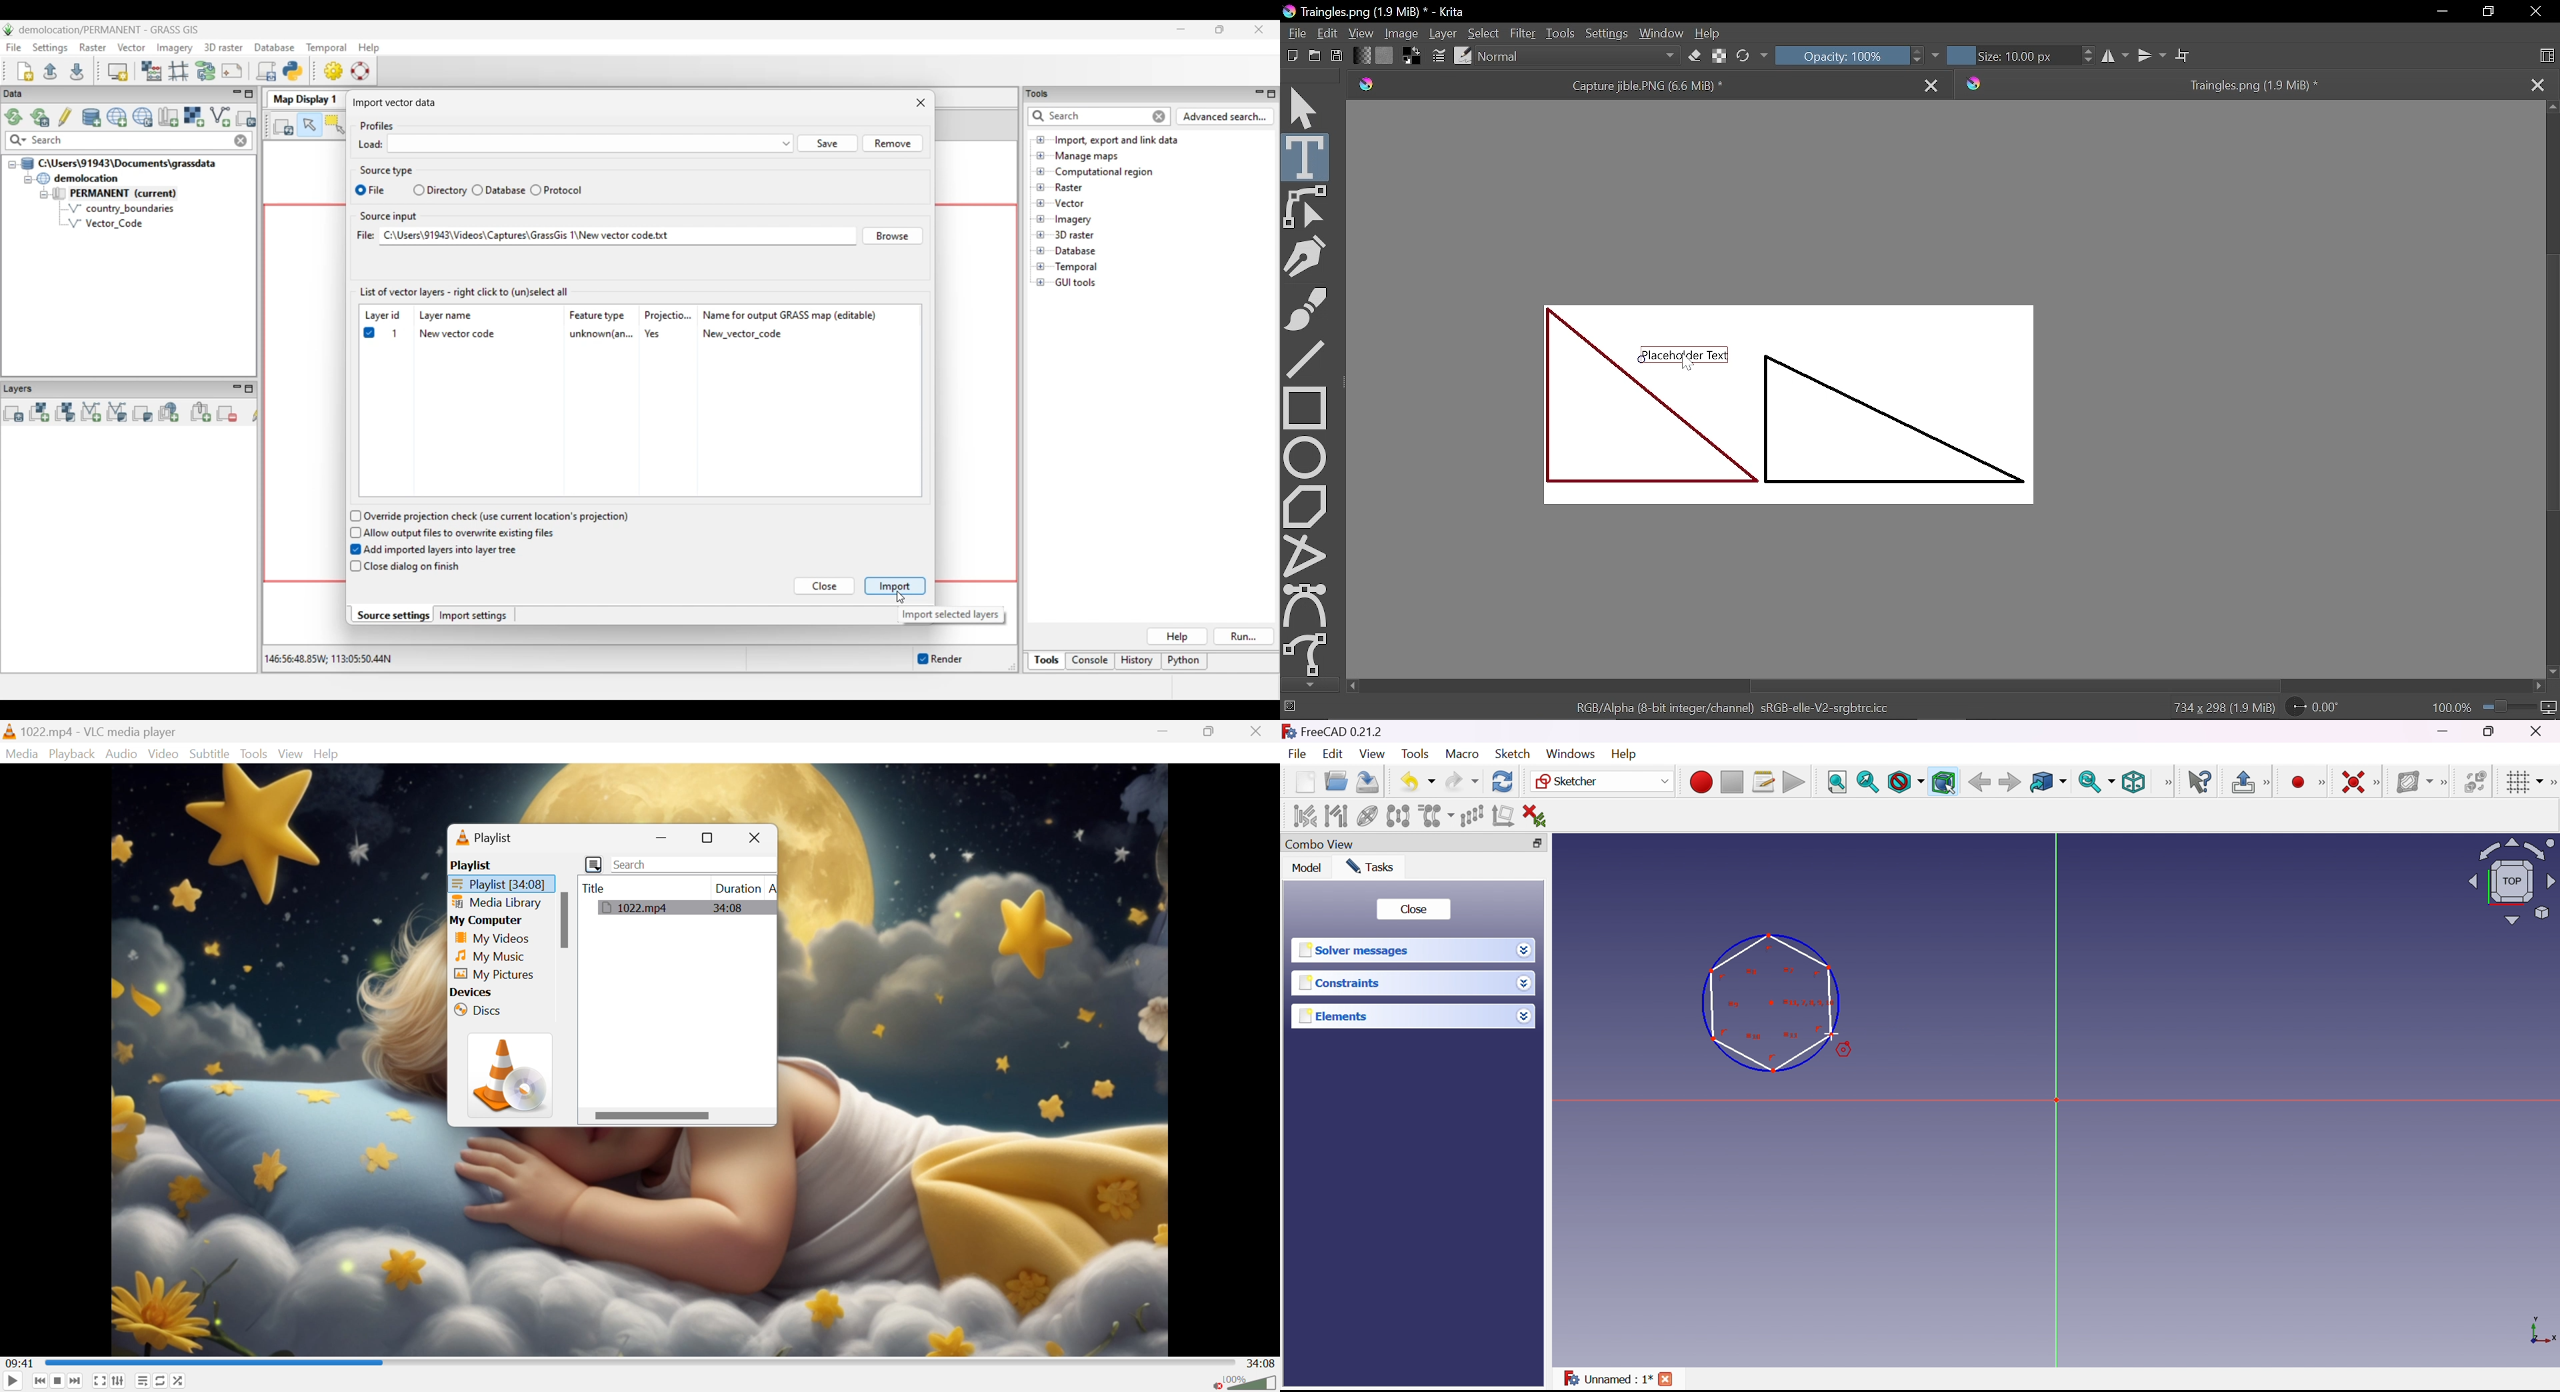  I want to click on Save, so click(1337, 54).